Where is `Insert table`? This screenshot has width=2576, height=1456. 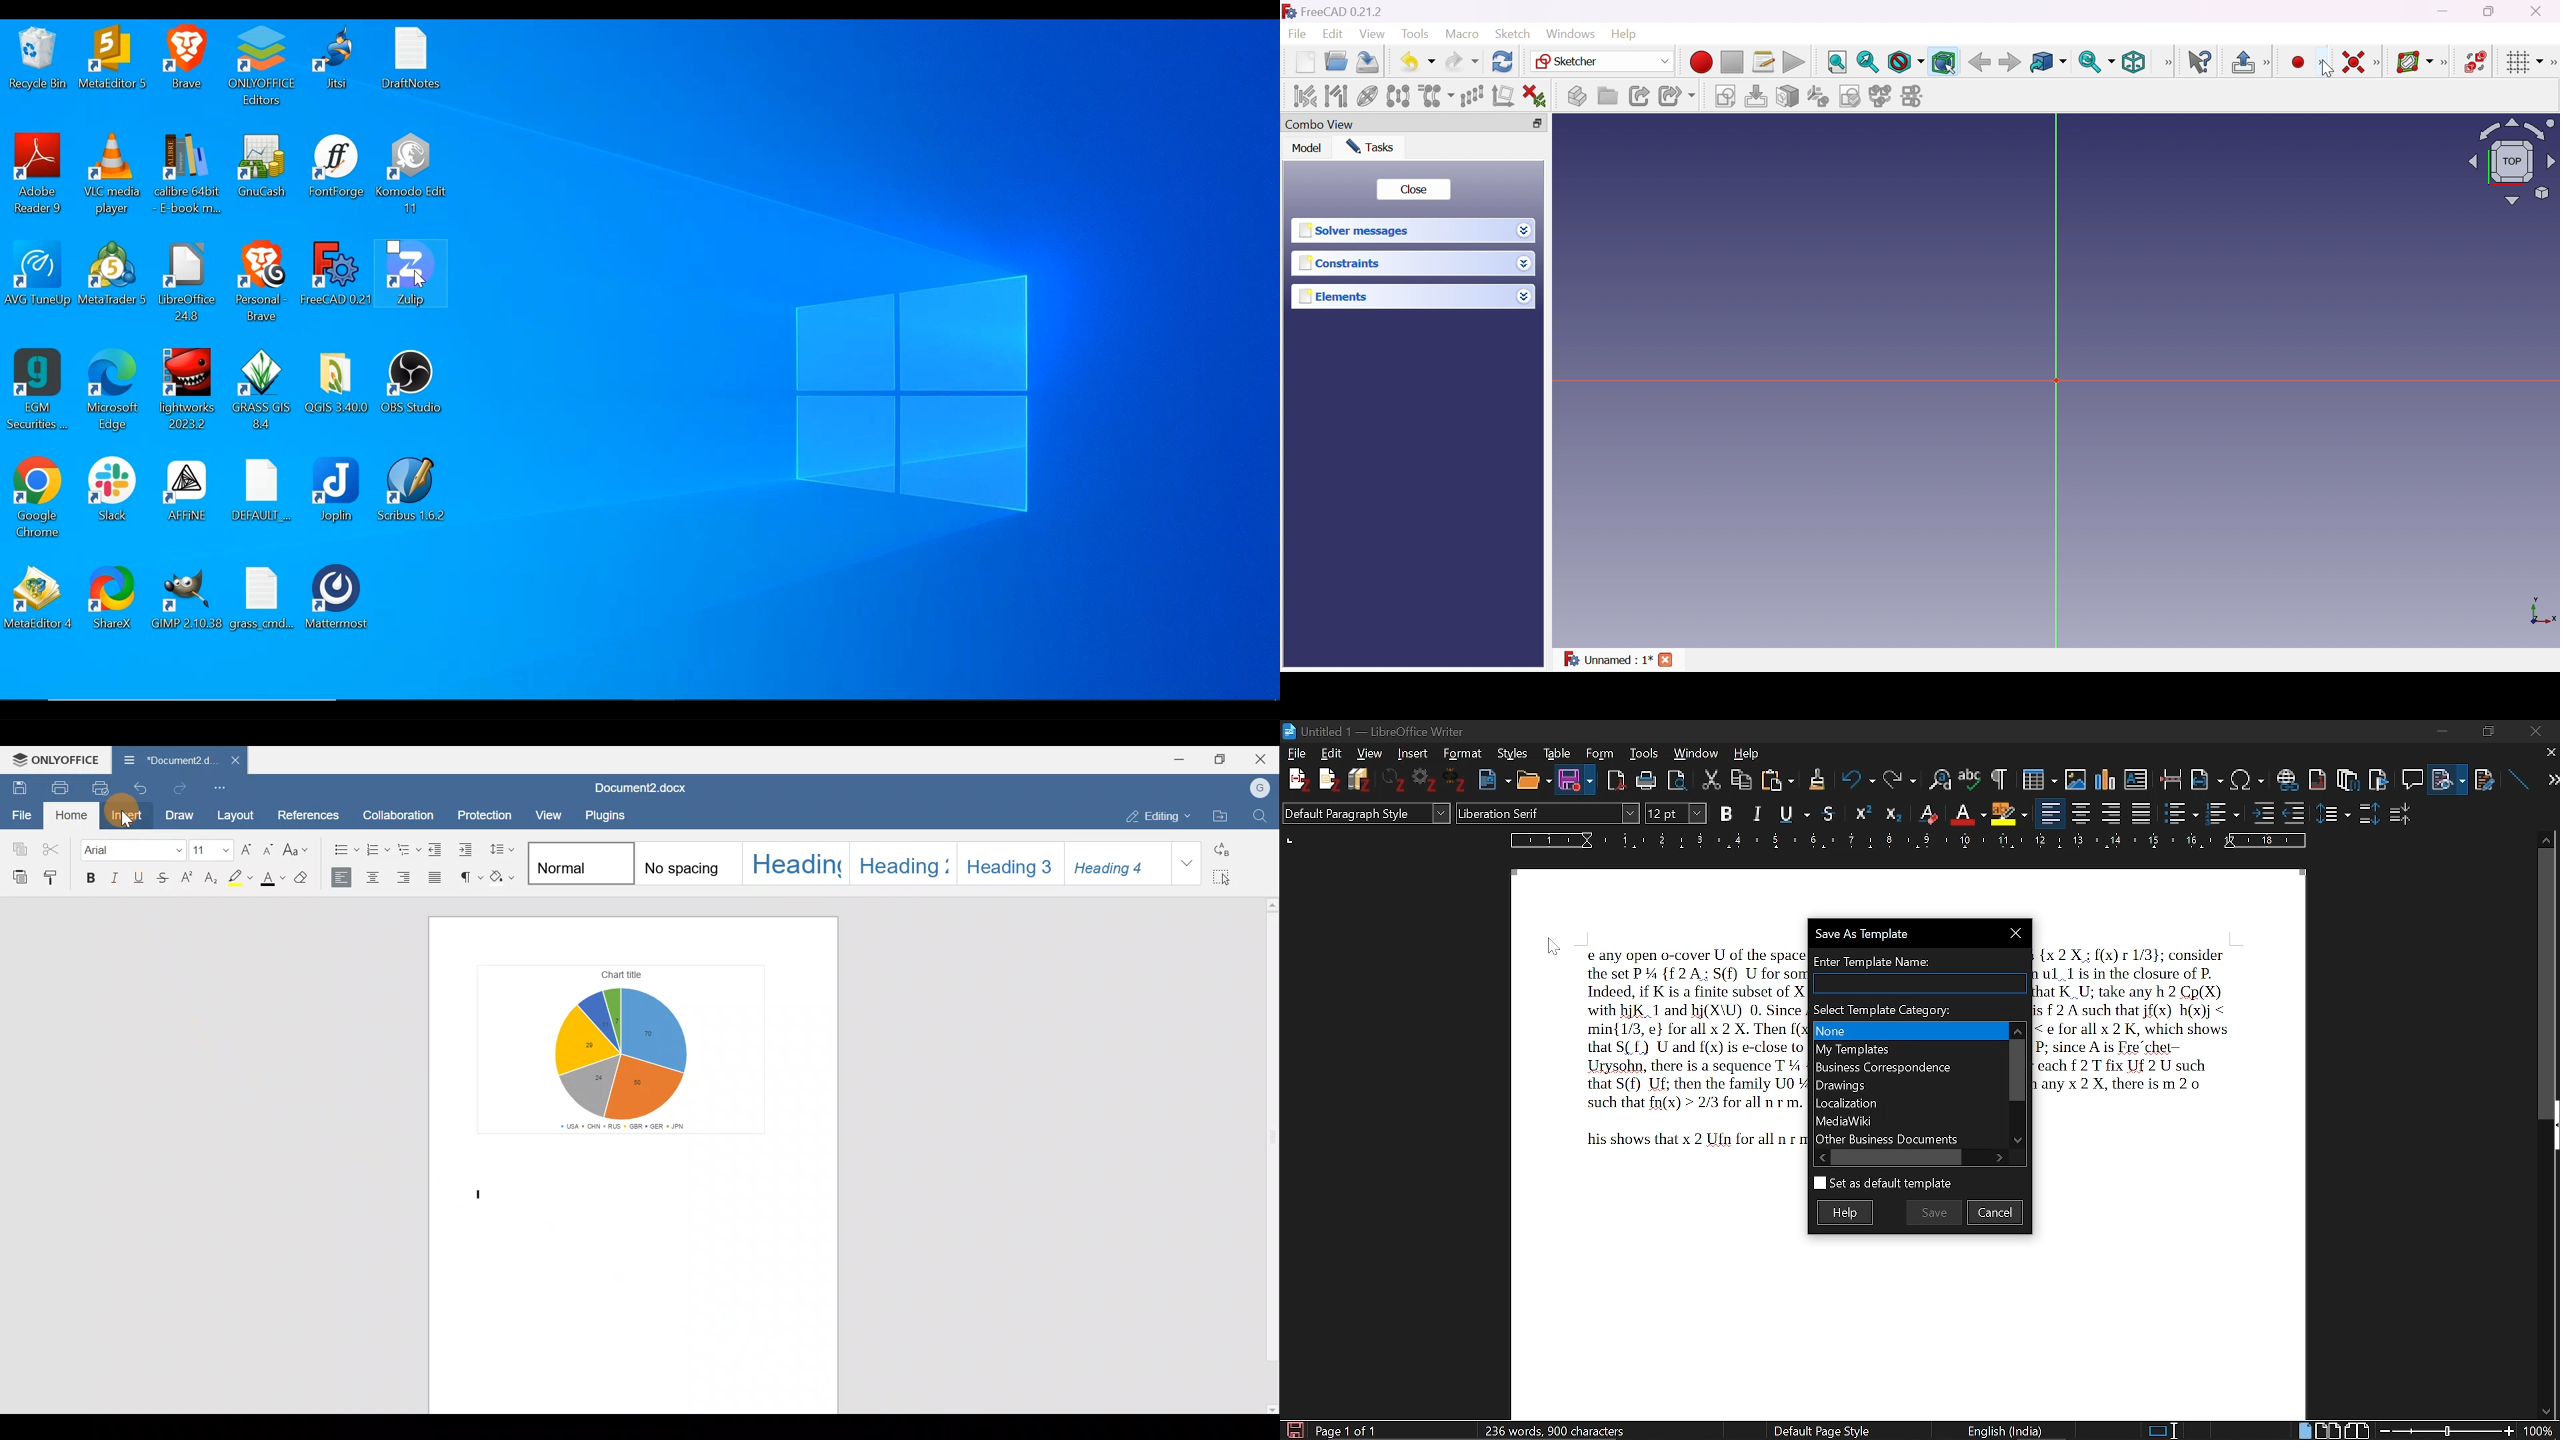 Insert table is located at coordinates (2032, 777).